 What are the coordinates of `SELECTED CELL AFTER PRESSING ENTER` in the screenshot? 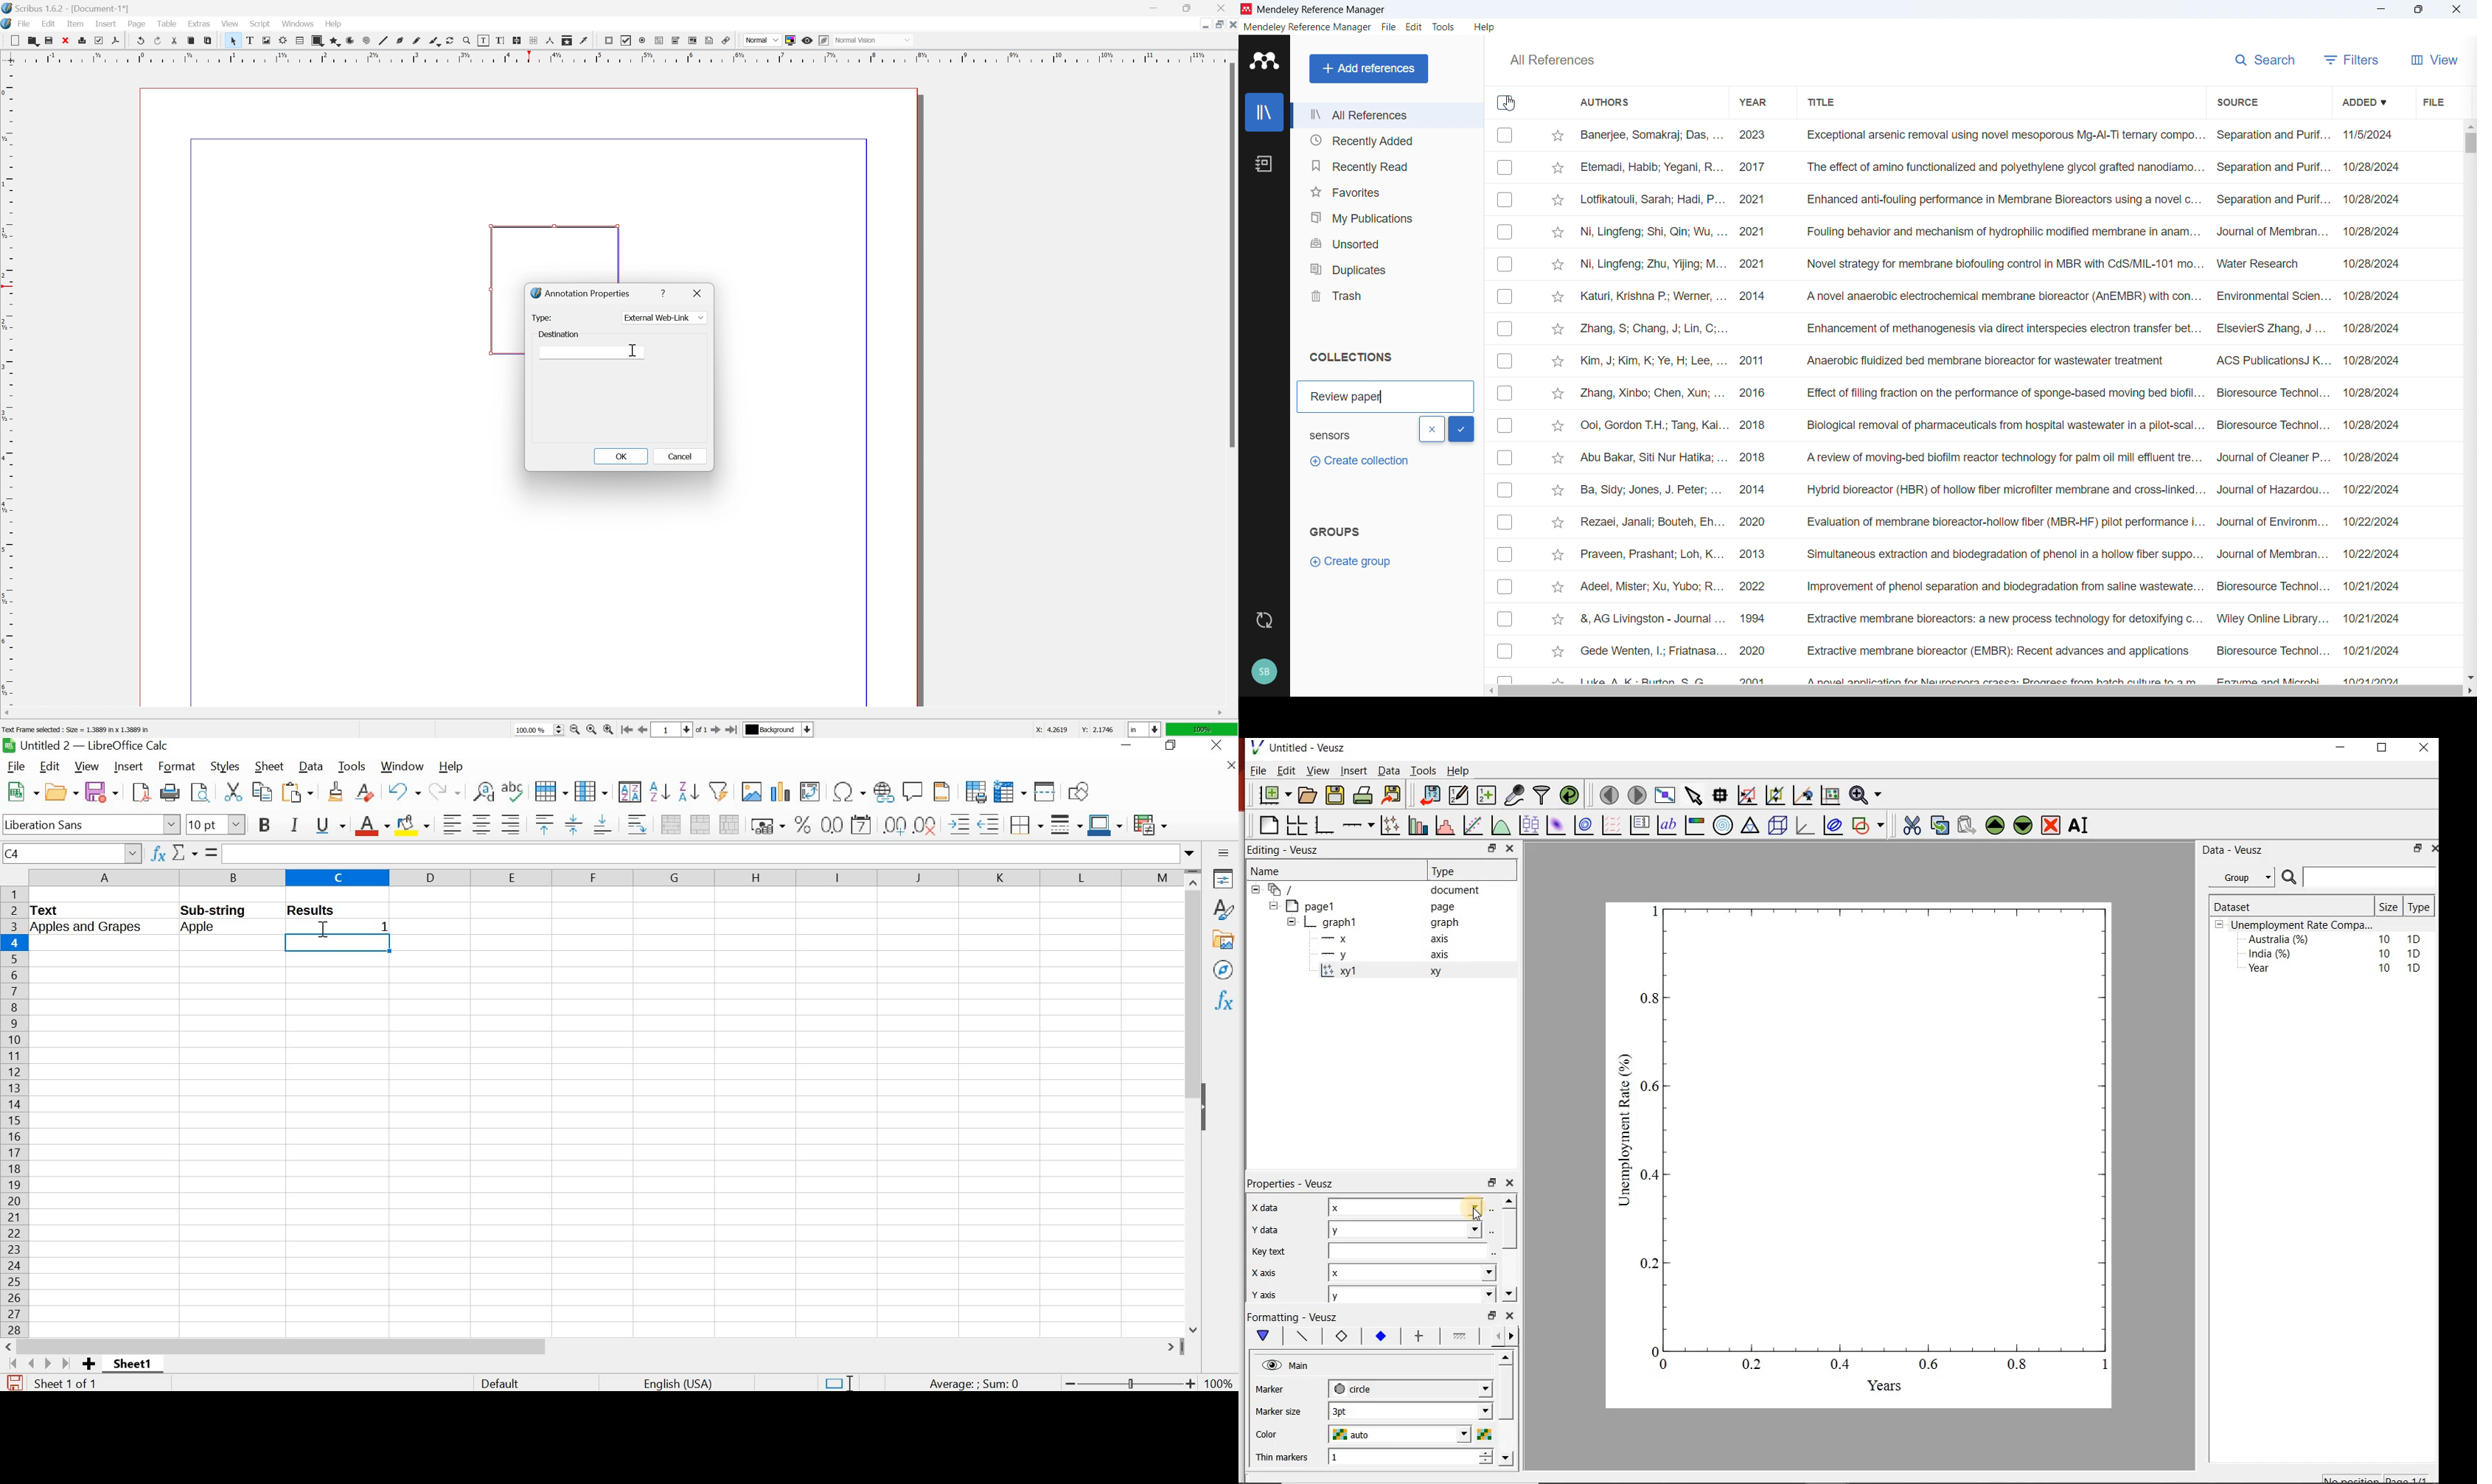 It's located at (339, 943).